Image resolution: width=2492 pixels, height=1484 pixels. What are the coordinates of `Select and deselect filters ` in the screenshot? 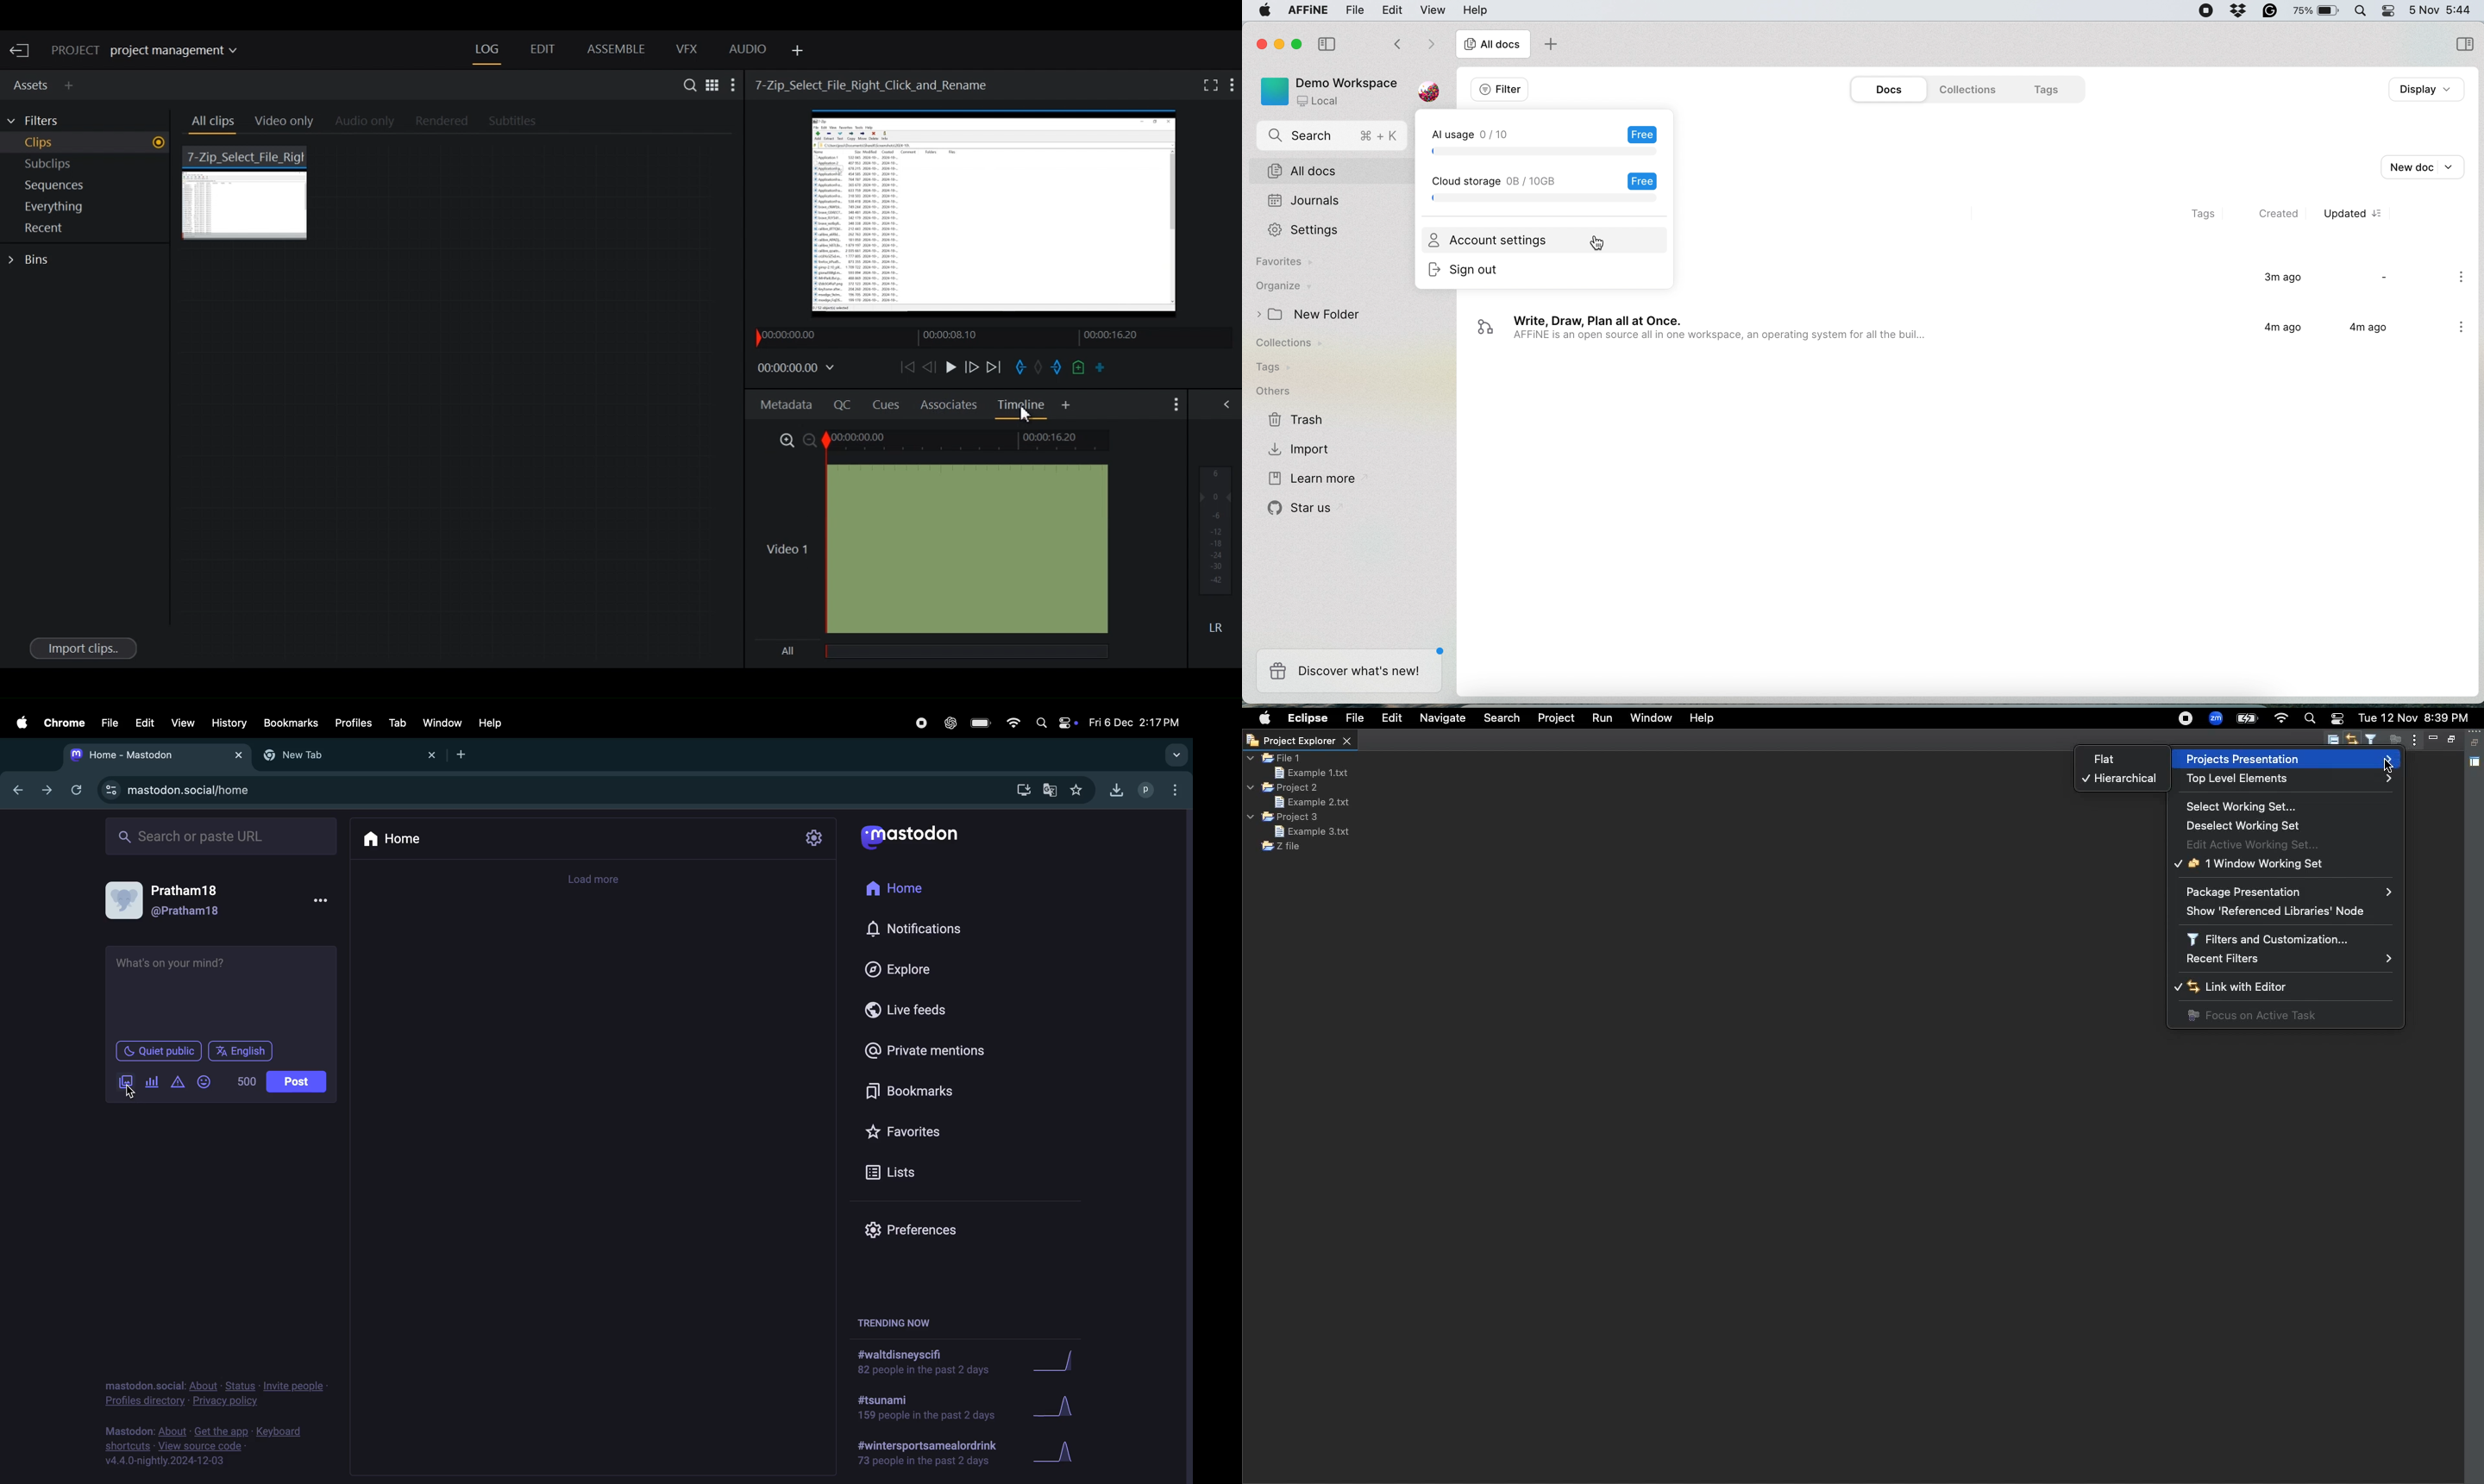 It's located at (2374, 740).